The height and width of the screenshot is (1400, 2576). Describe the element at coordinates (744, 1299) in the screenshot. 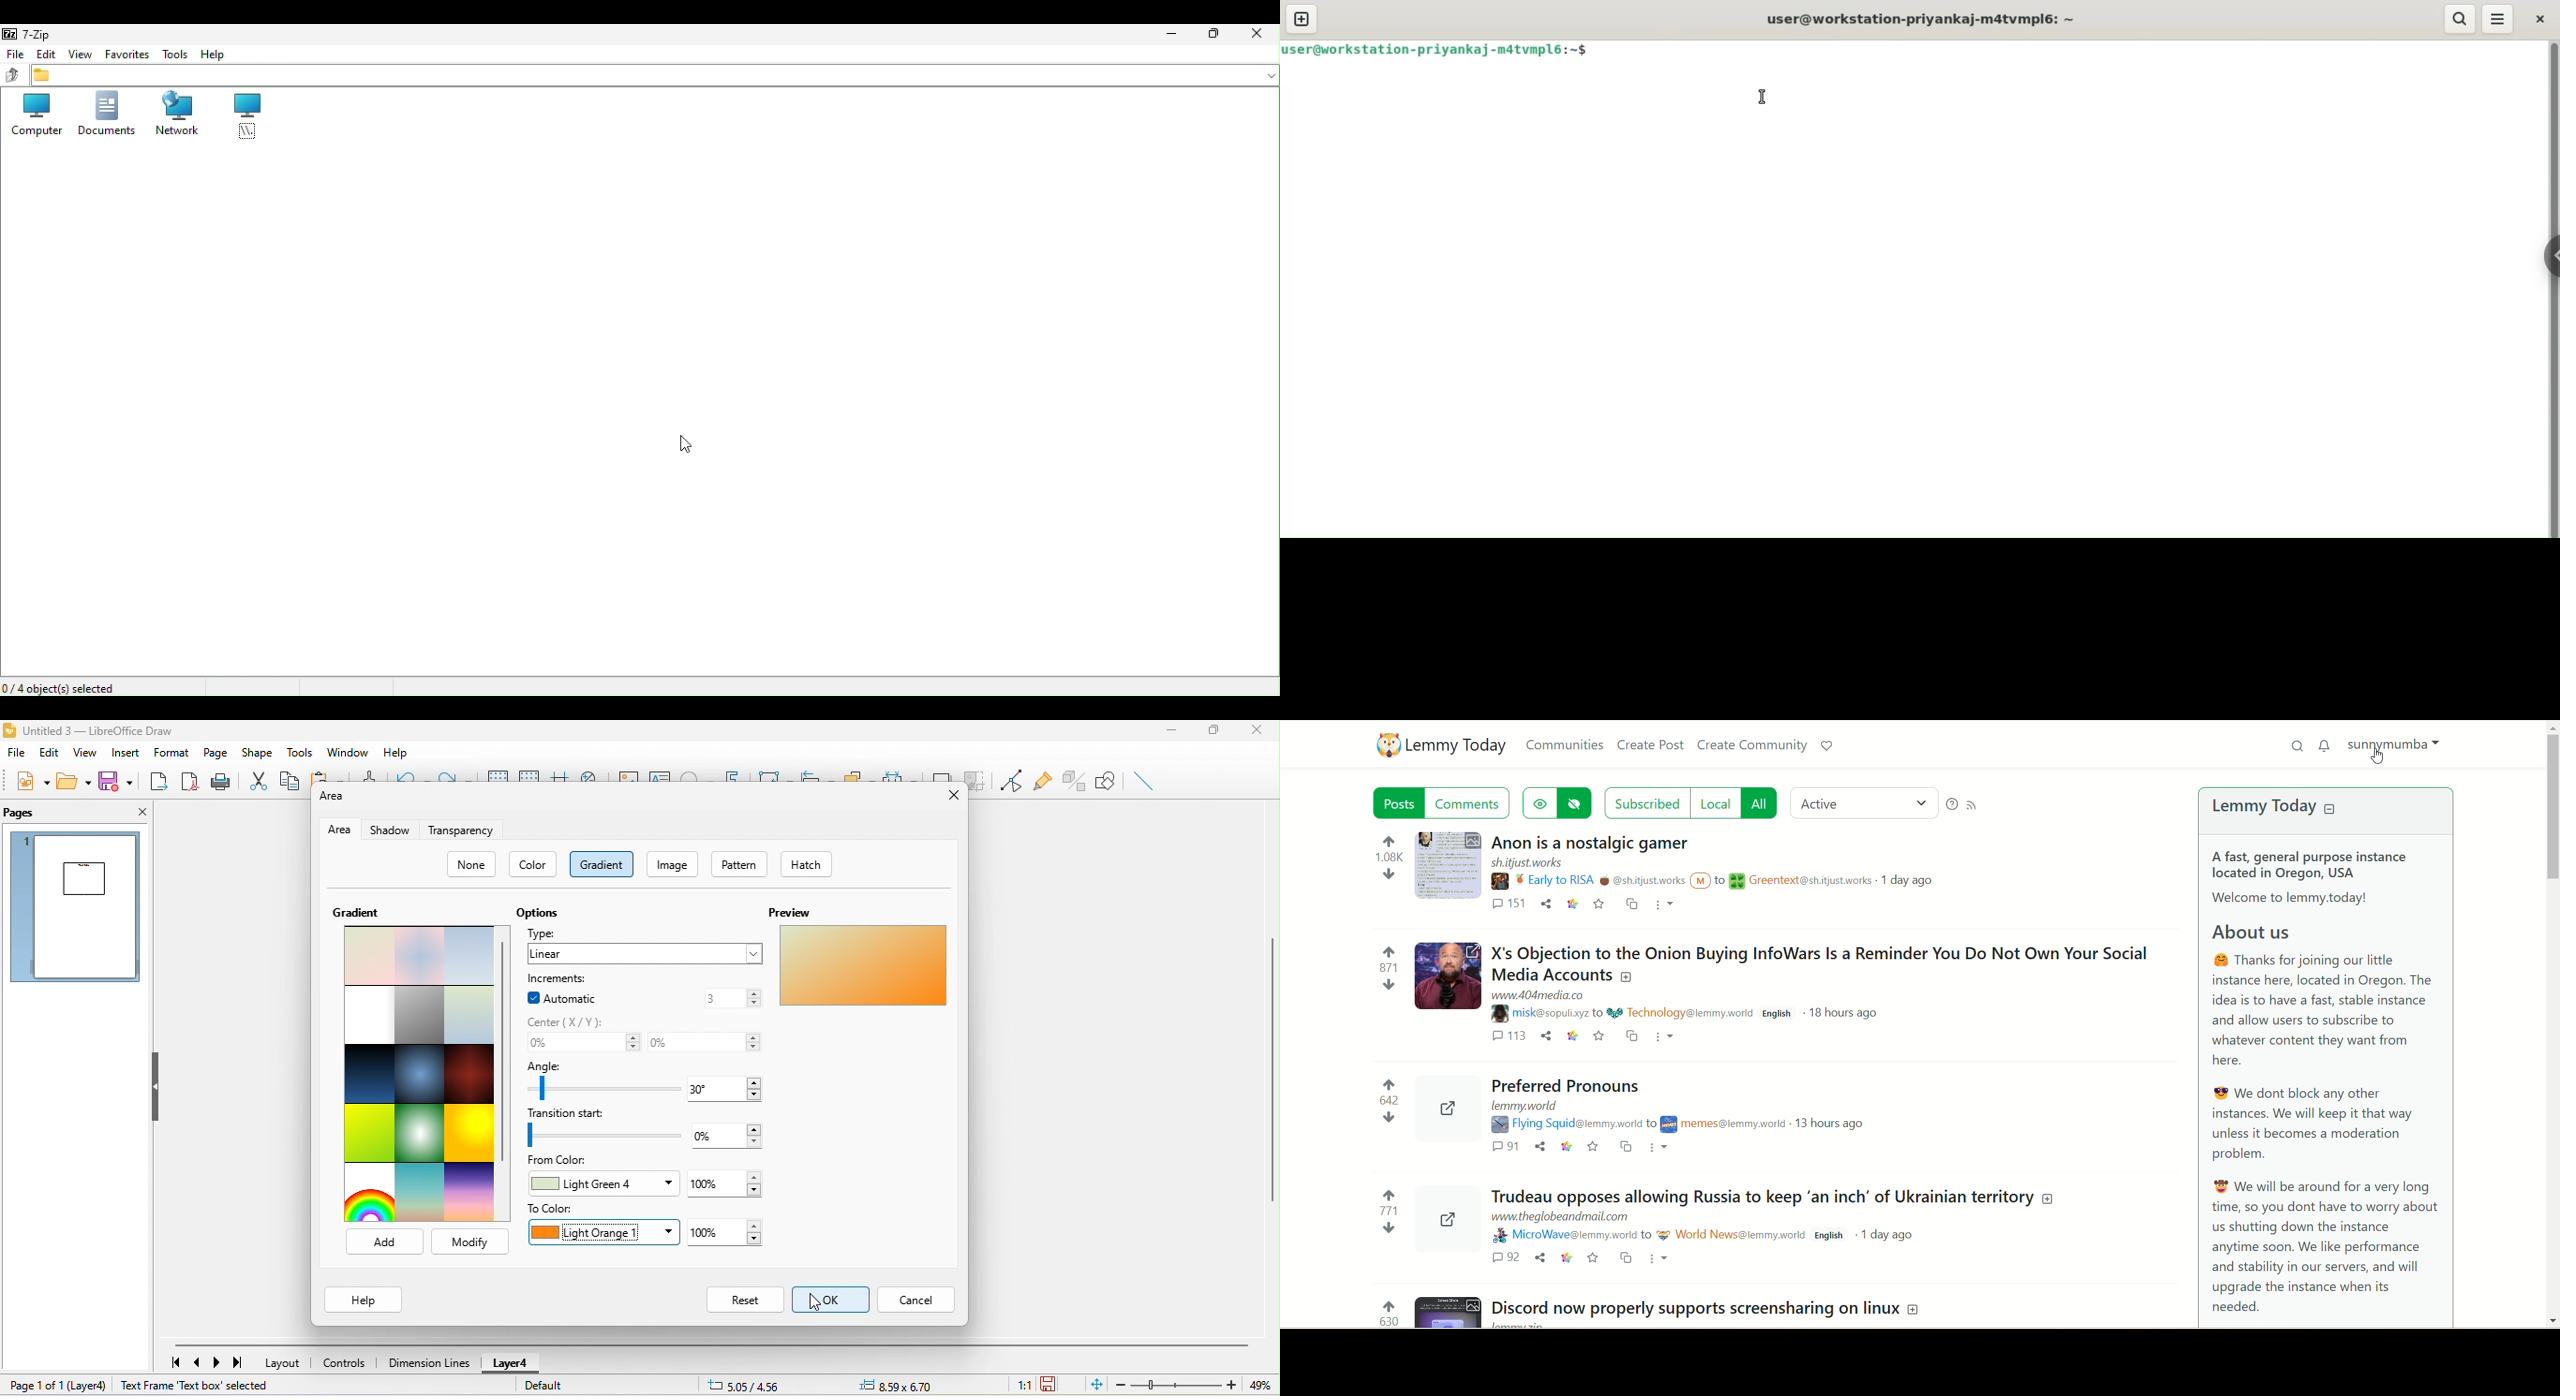

I see `reset` at that location.